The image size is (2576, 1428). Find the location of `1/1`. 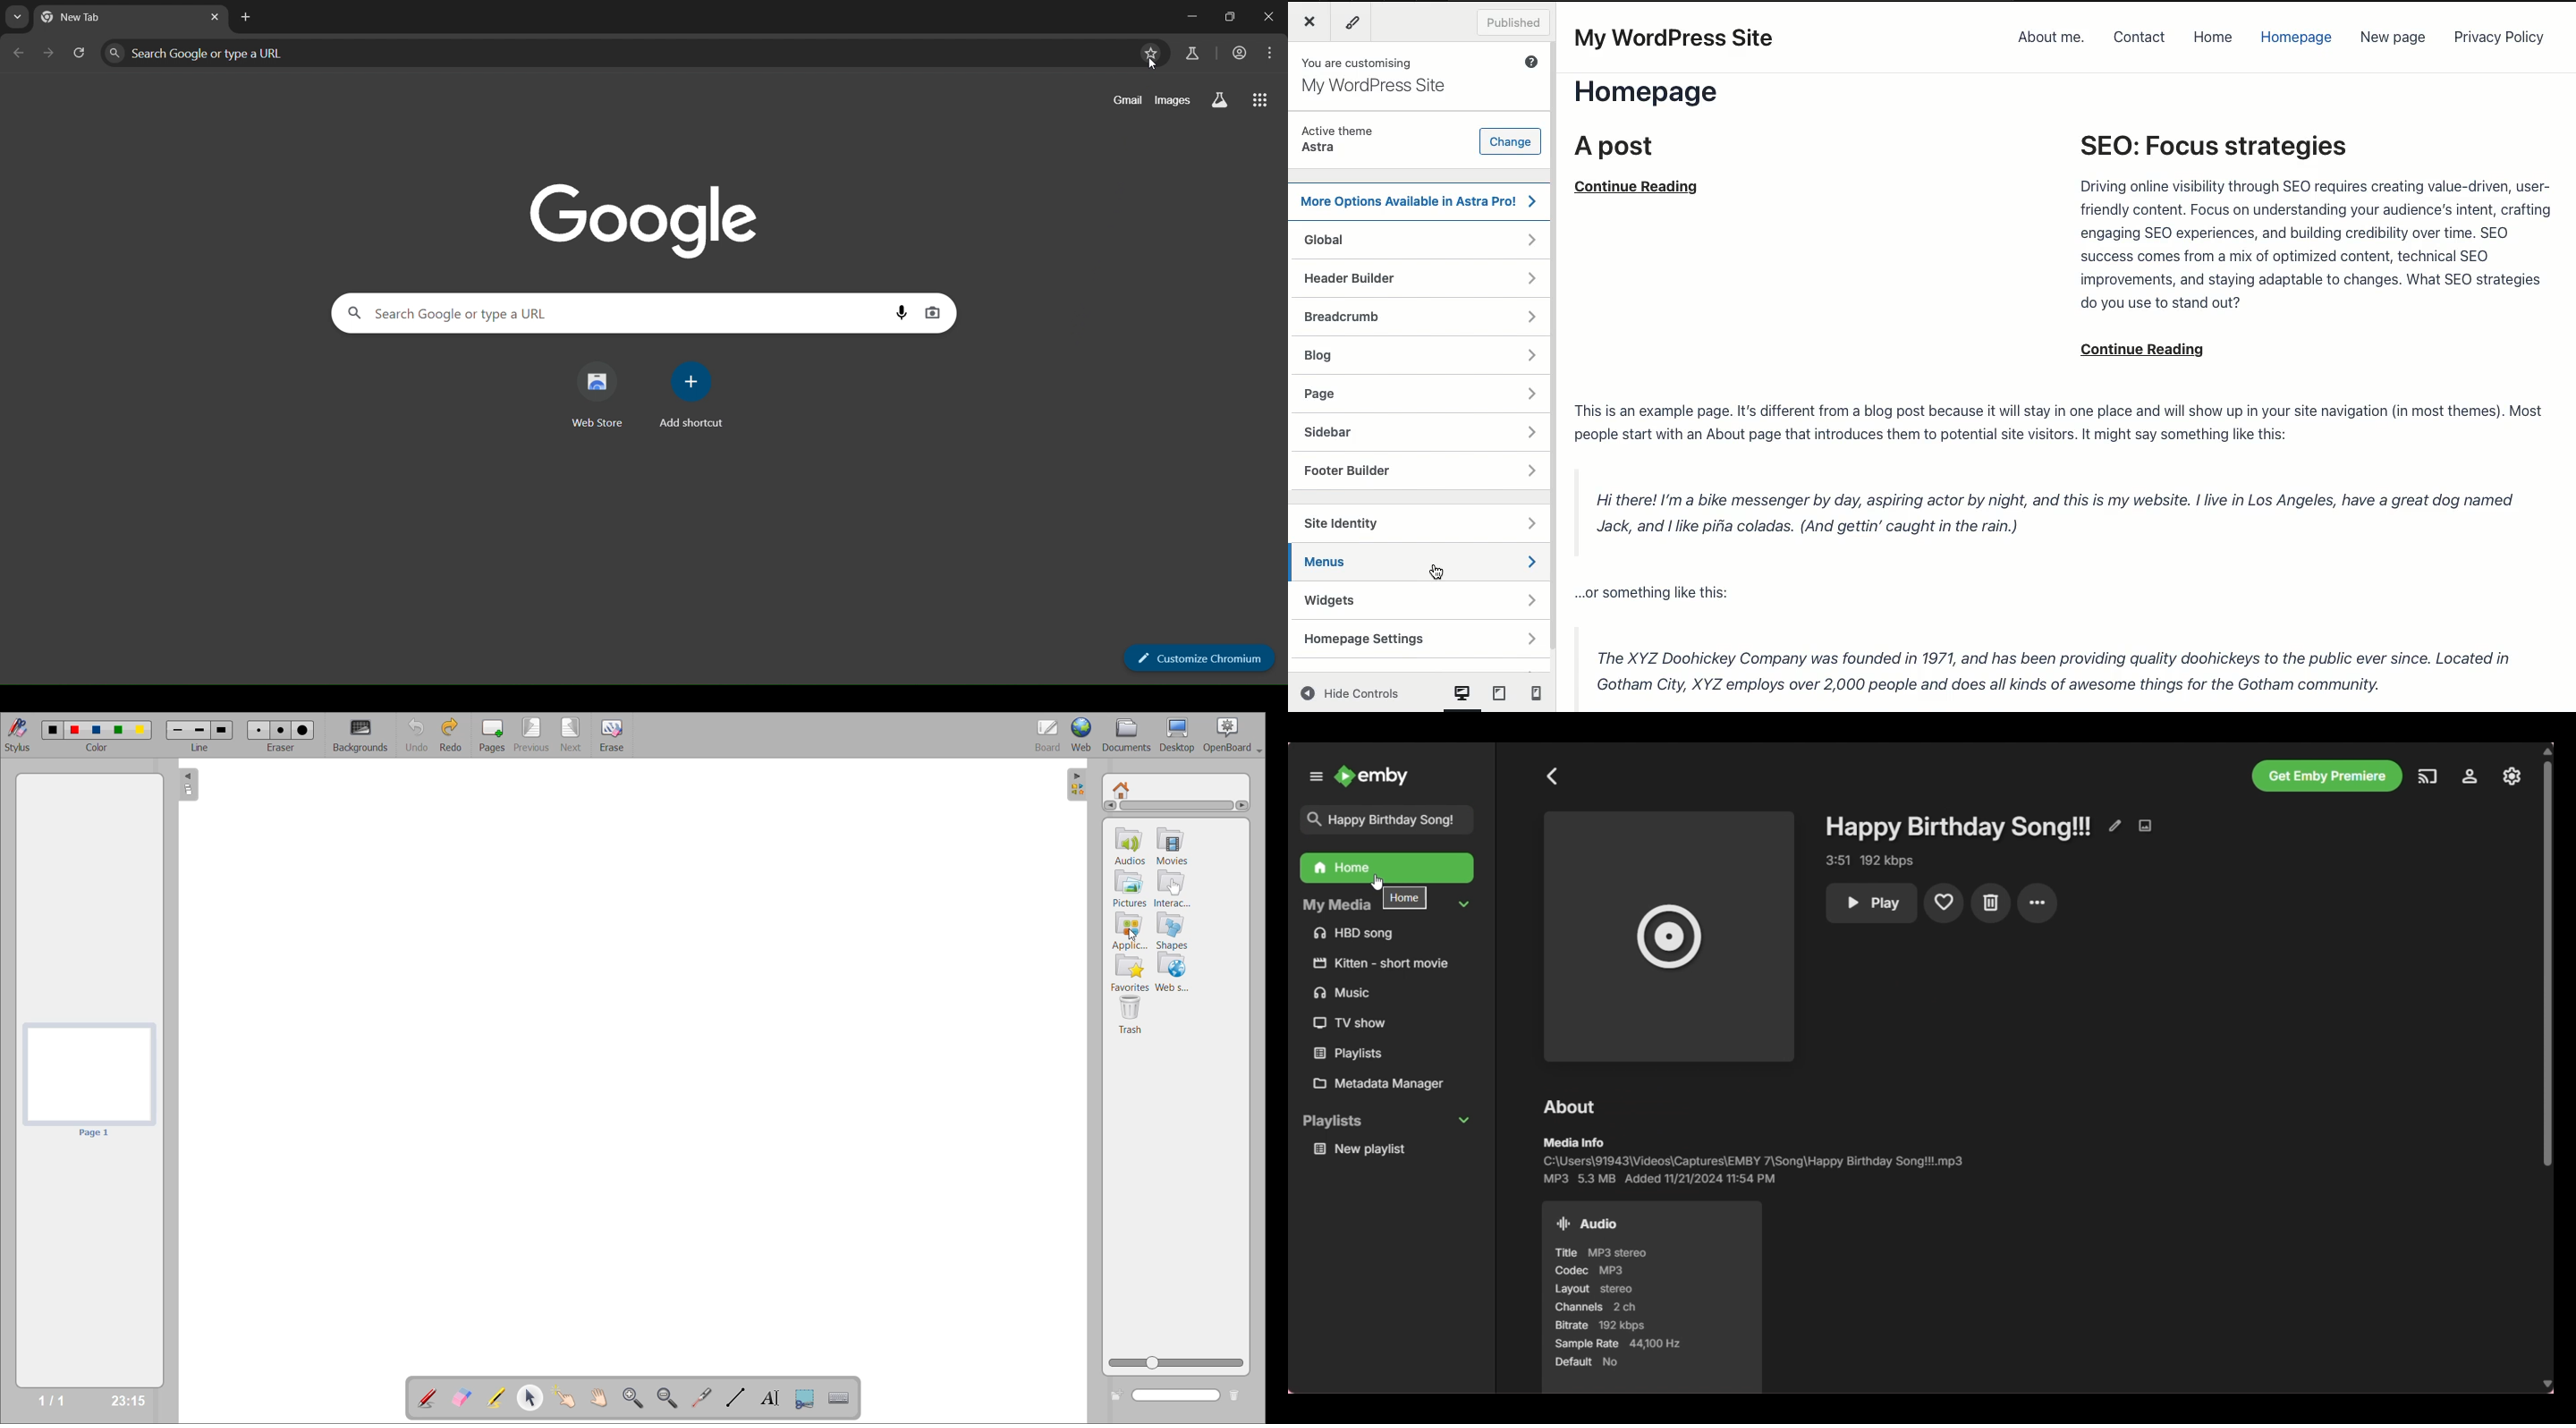

1/1 is located at coordinates (55, 1401).